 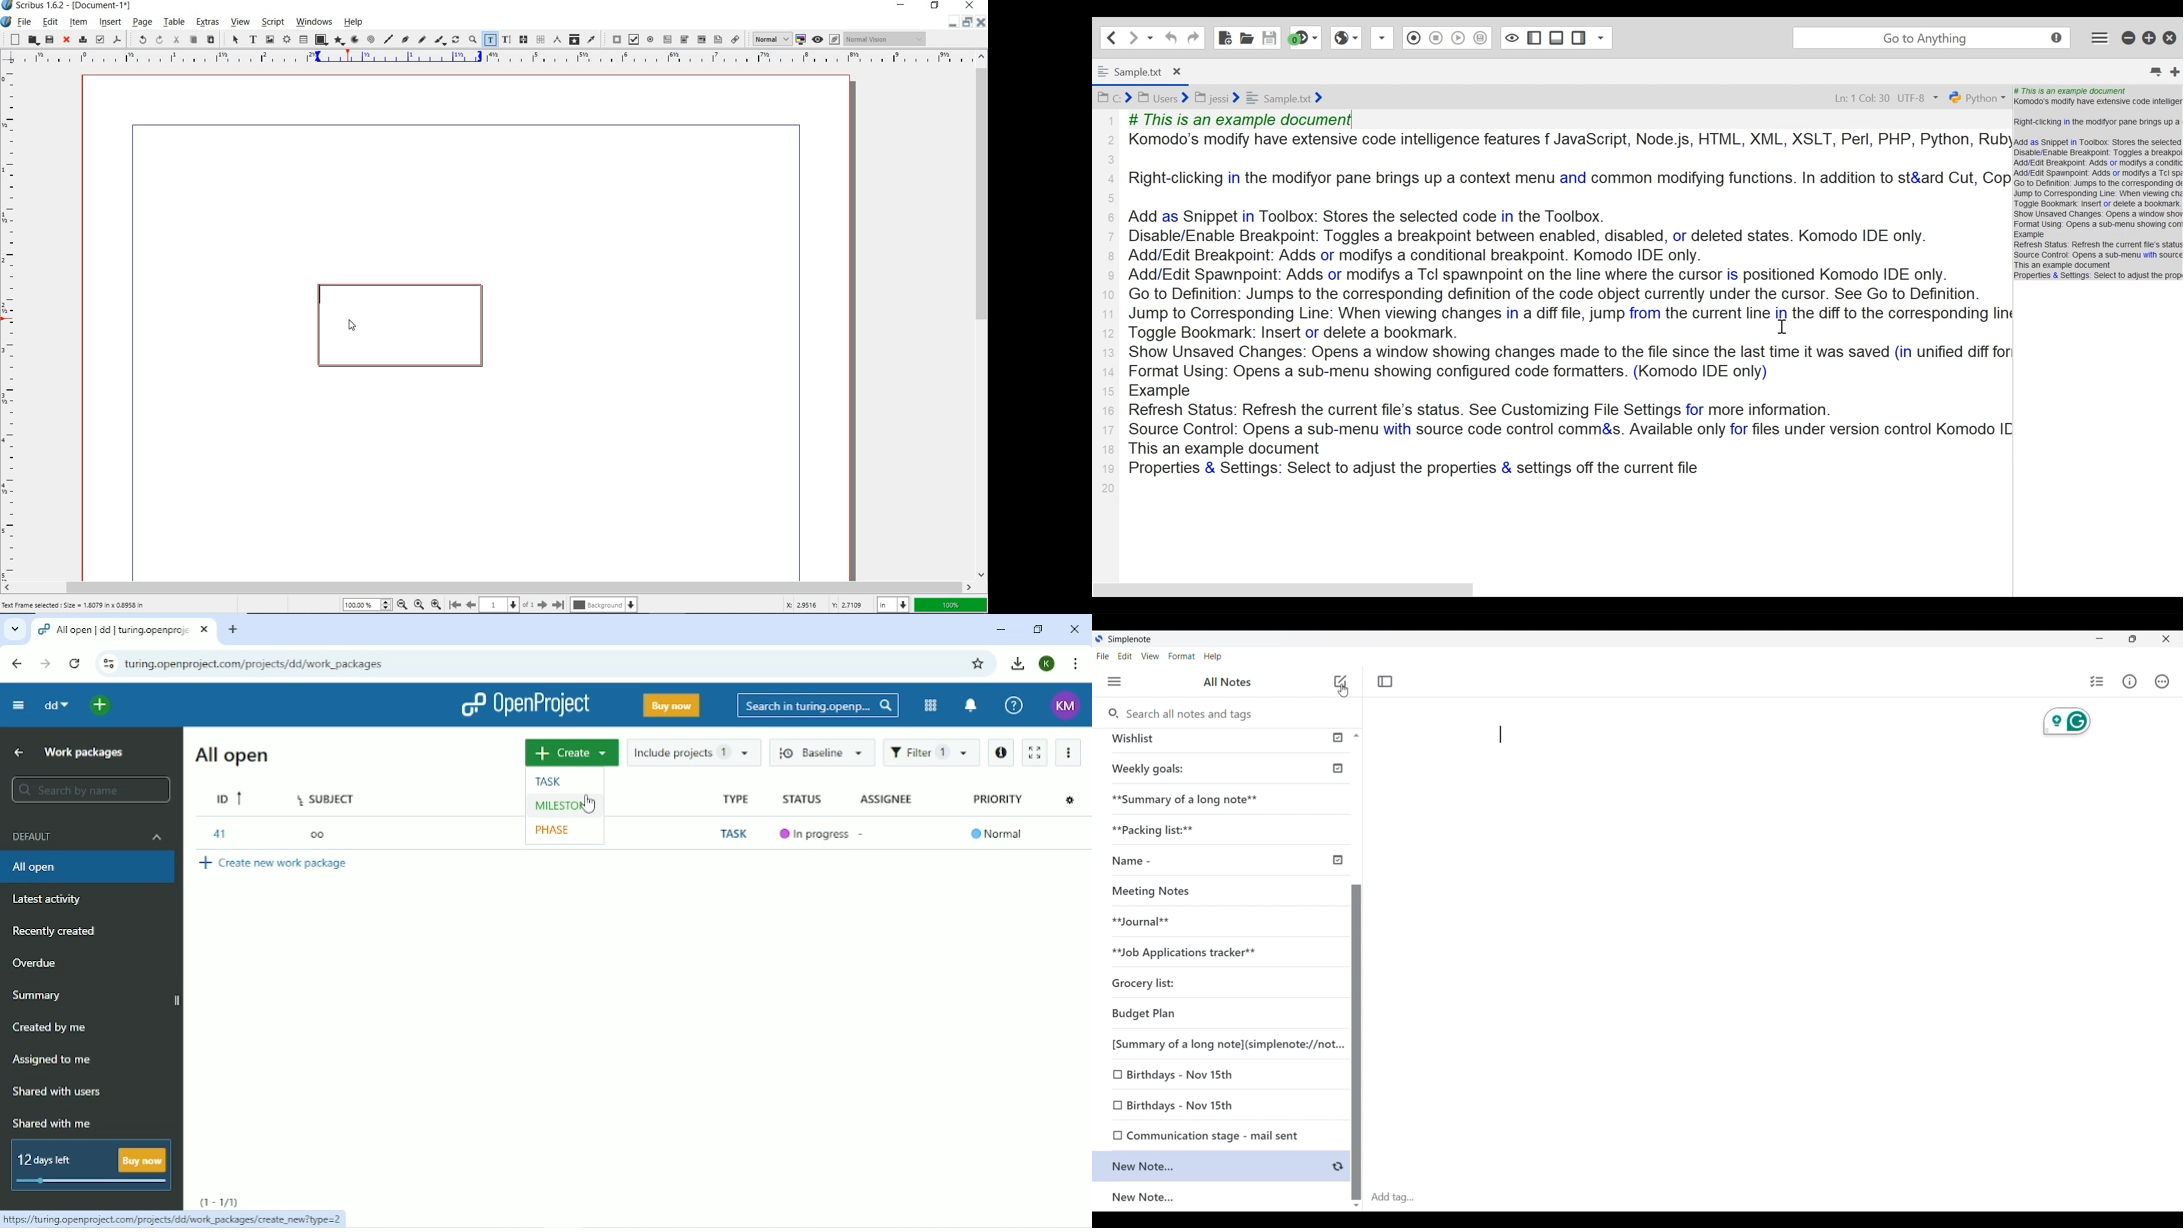 I want to click on Zoom In, so click(x=436, y=605).